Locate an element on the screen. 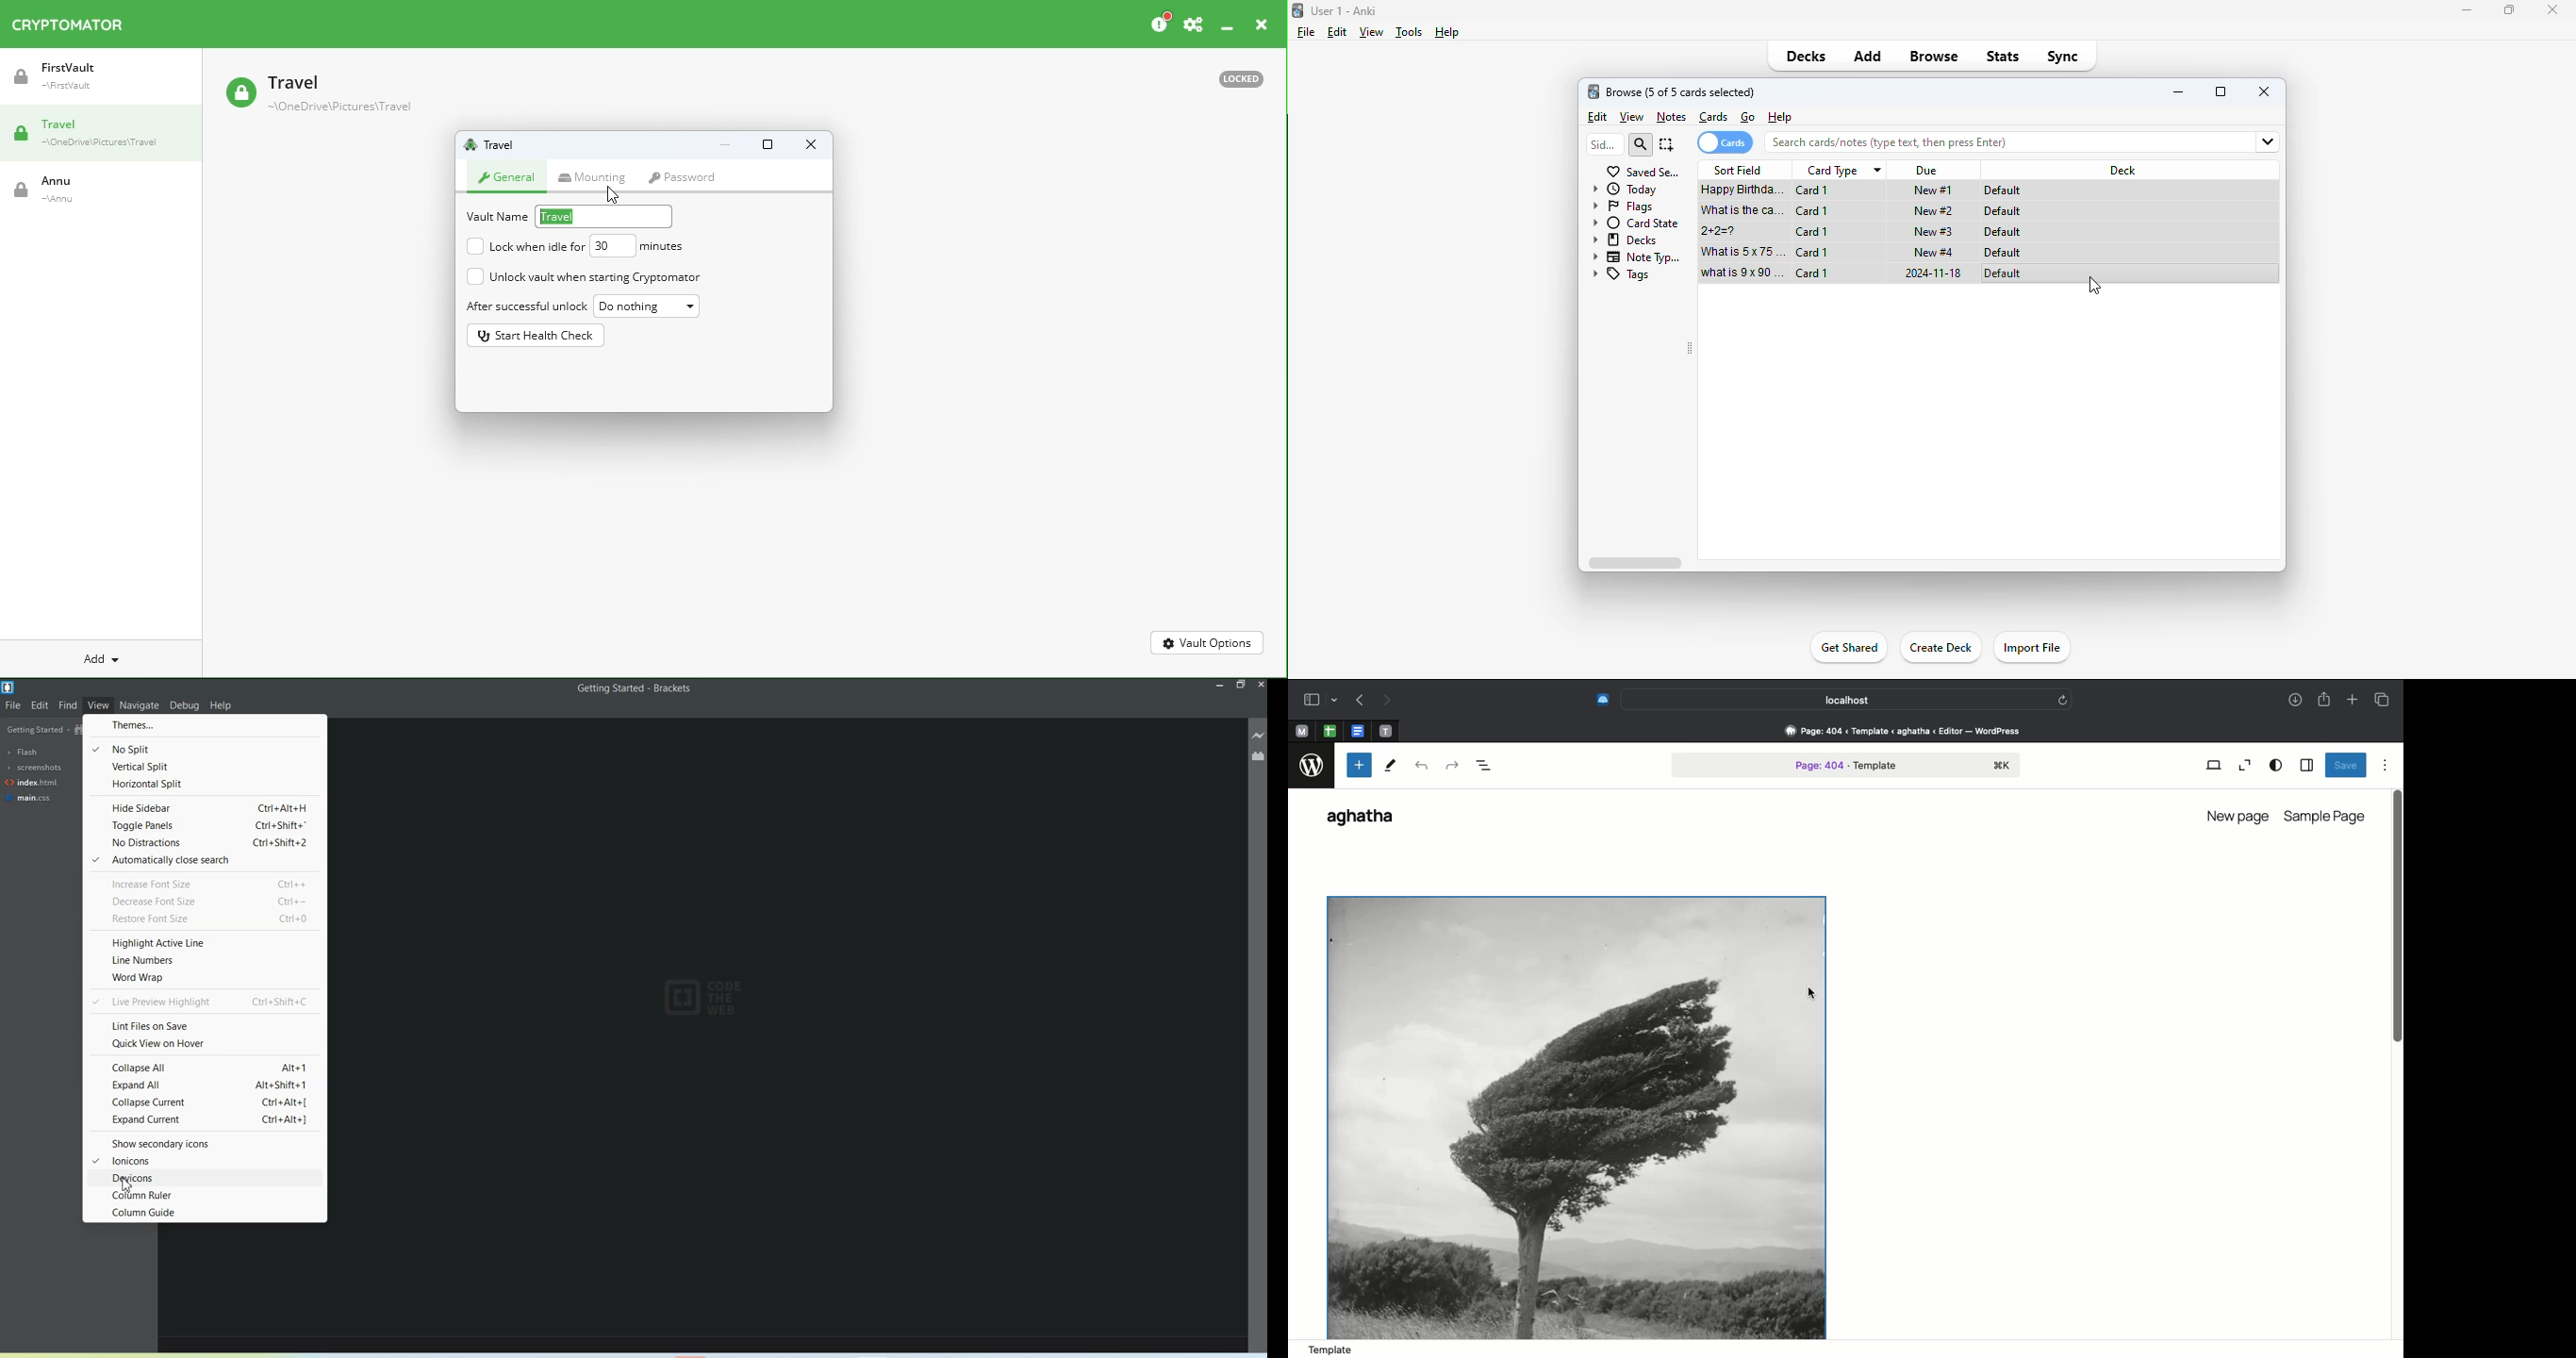 The image size is (2576, 1372). help is located at coordinates (1780, 116).